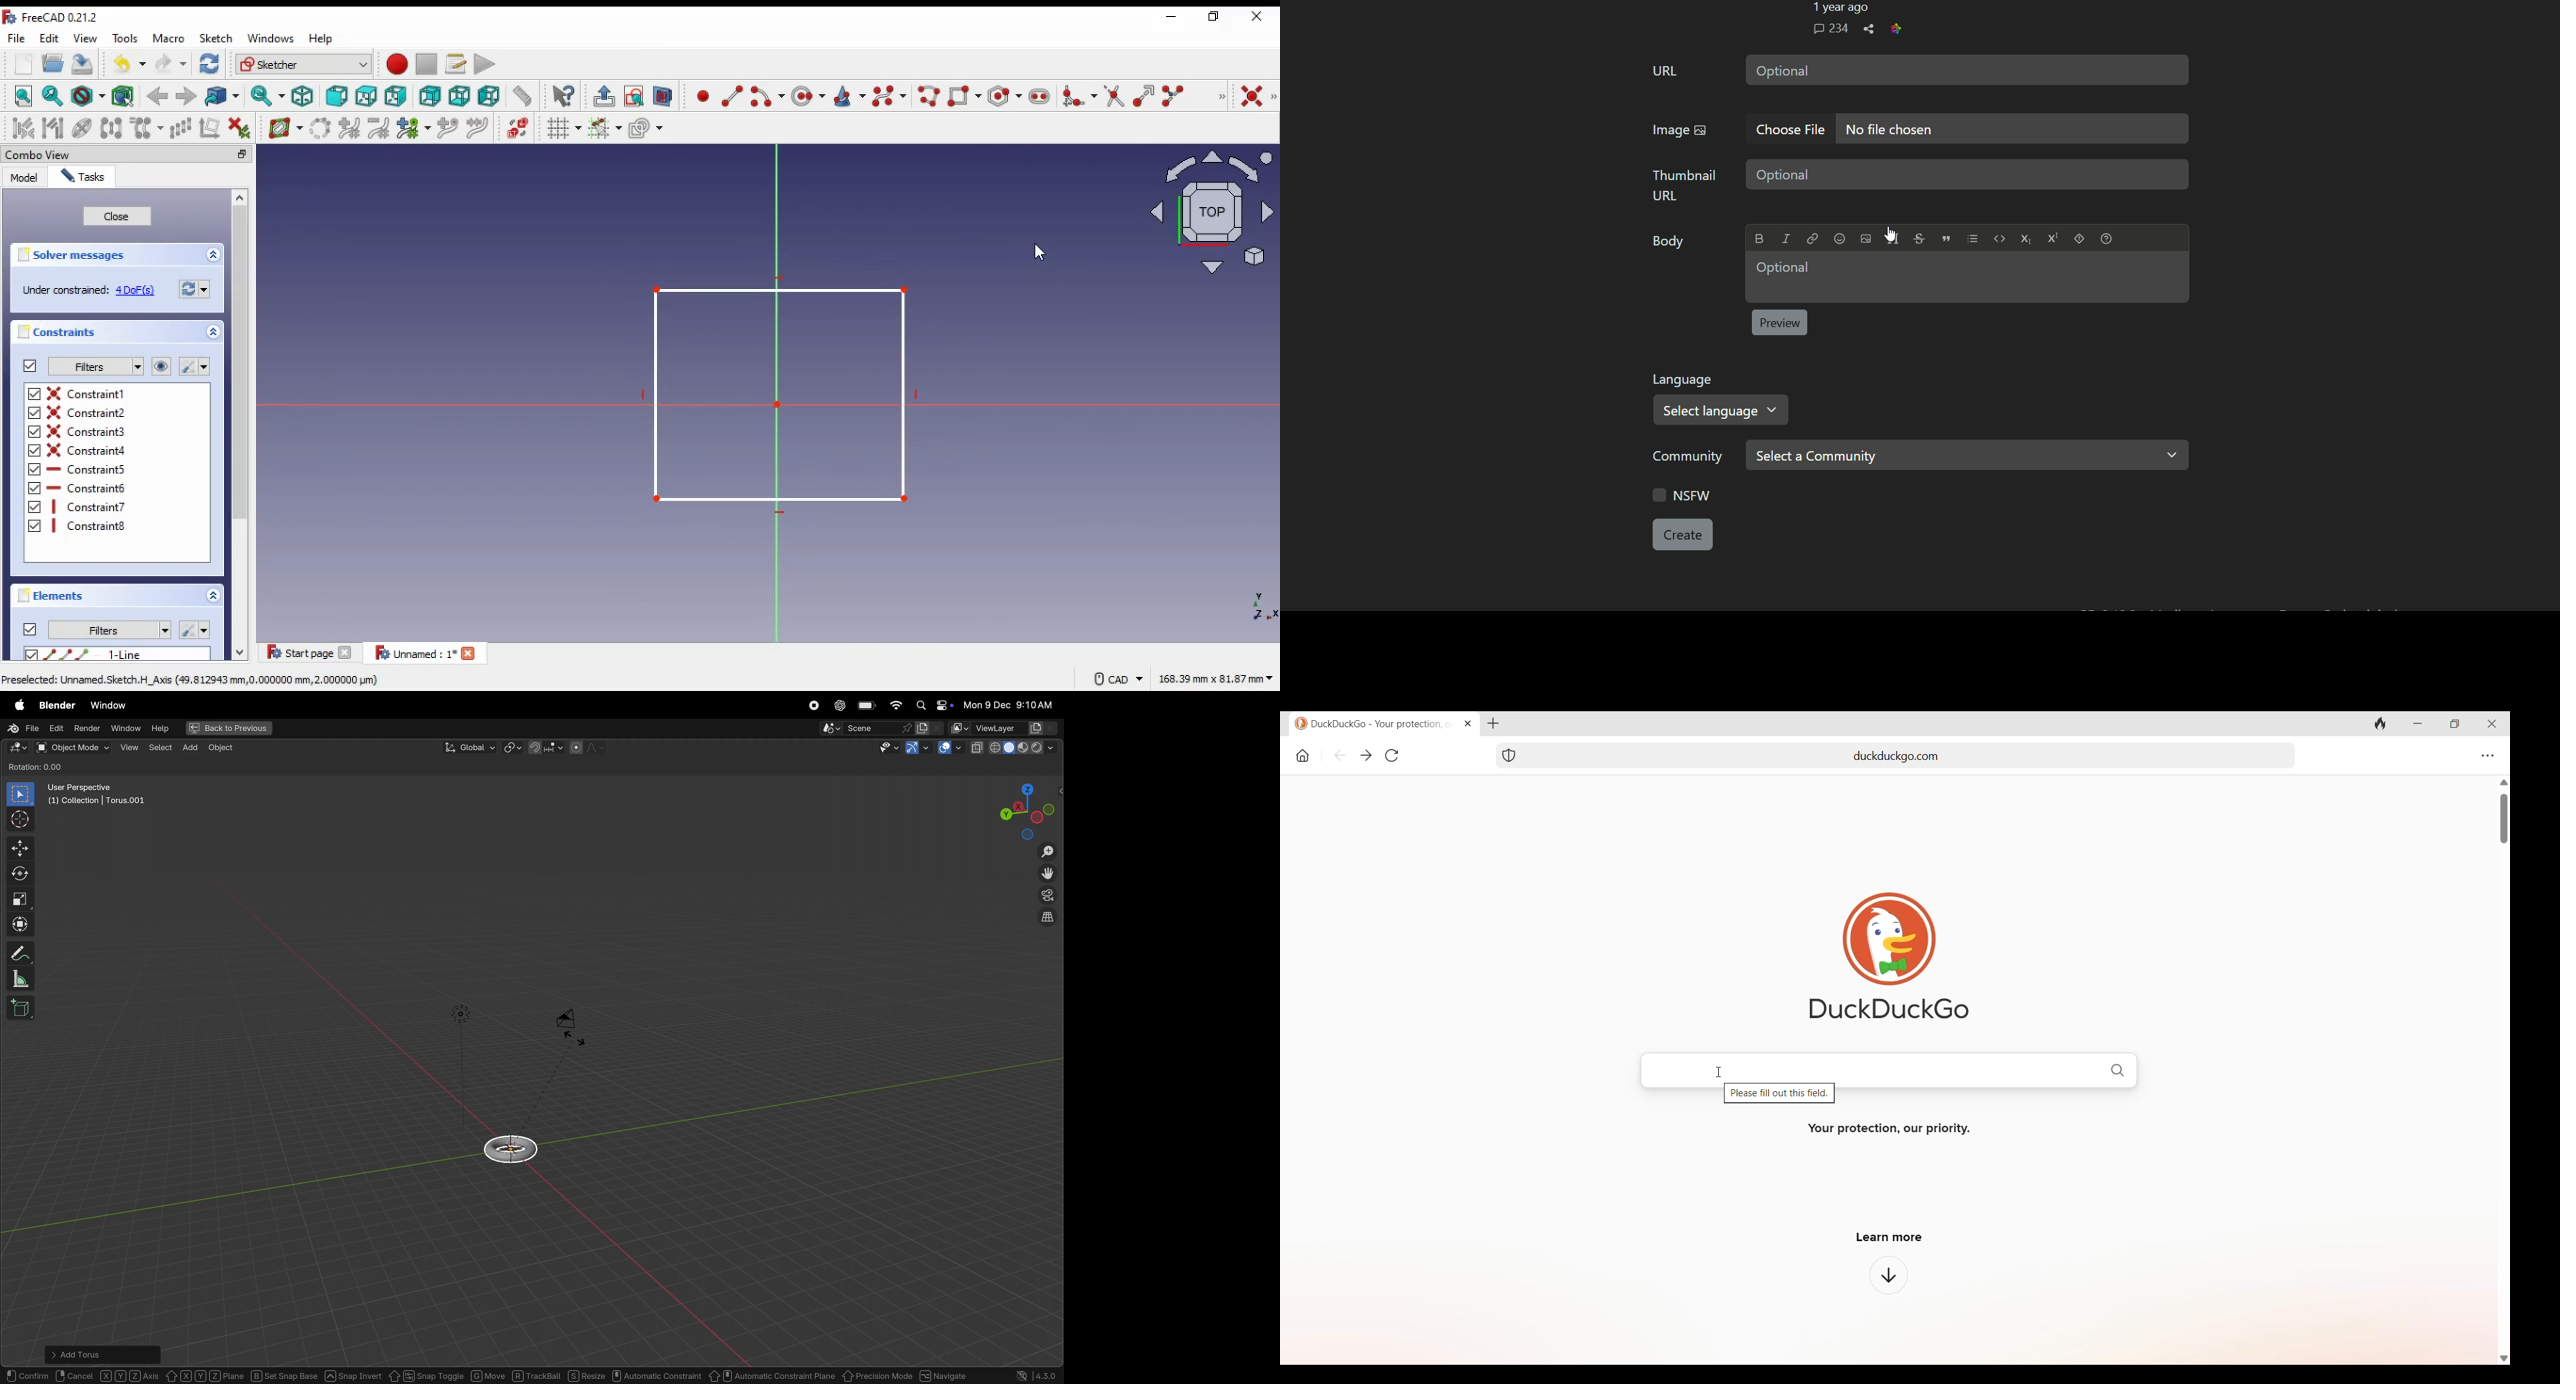 The width and height of the screenshot is (2576, 1400). What do you see at coordinates (1682, 535) in the screenshot?
I see `Create button` at bounding box center [1682, 535].